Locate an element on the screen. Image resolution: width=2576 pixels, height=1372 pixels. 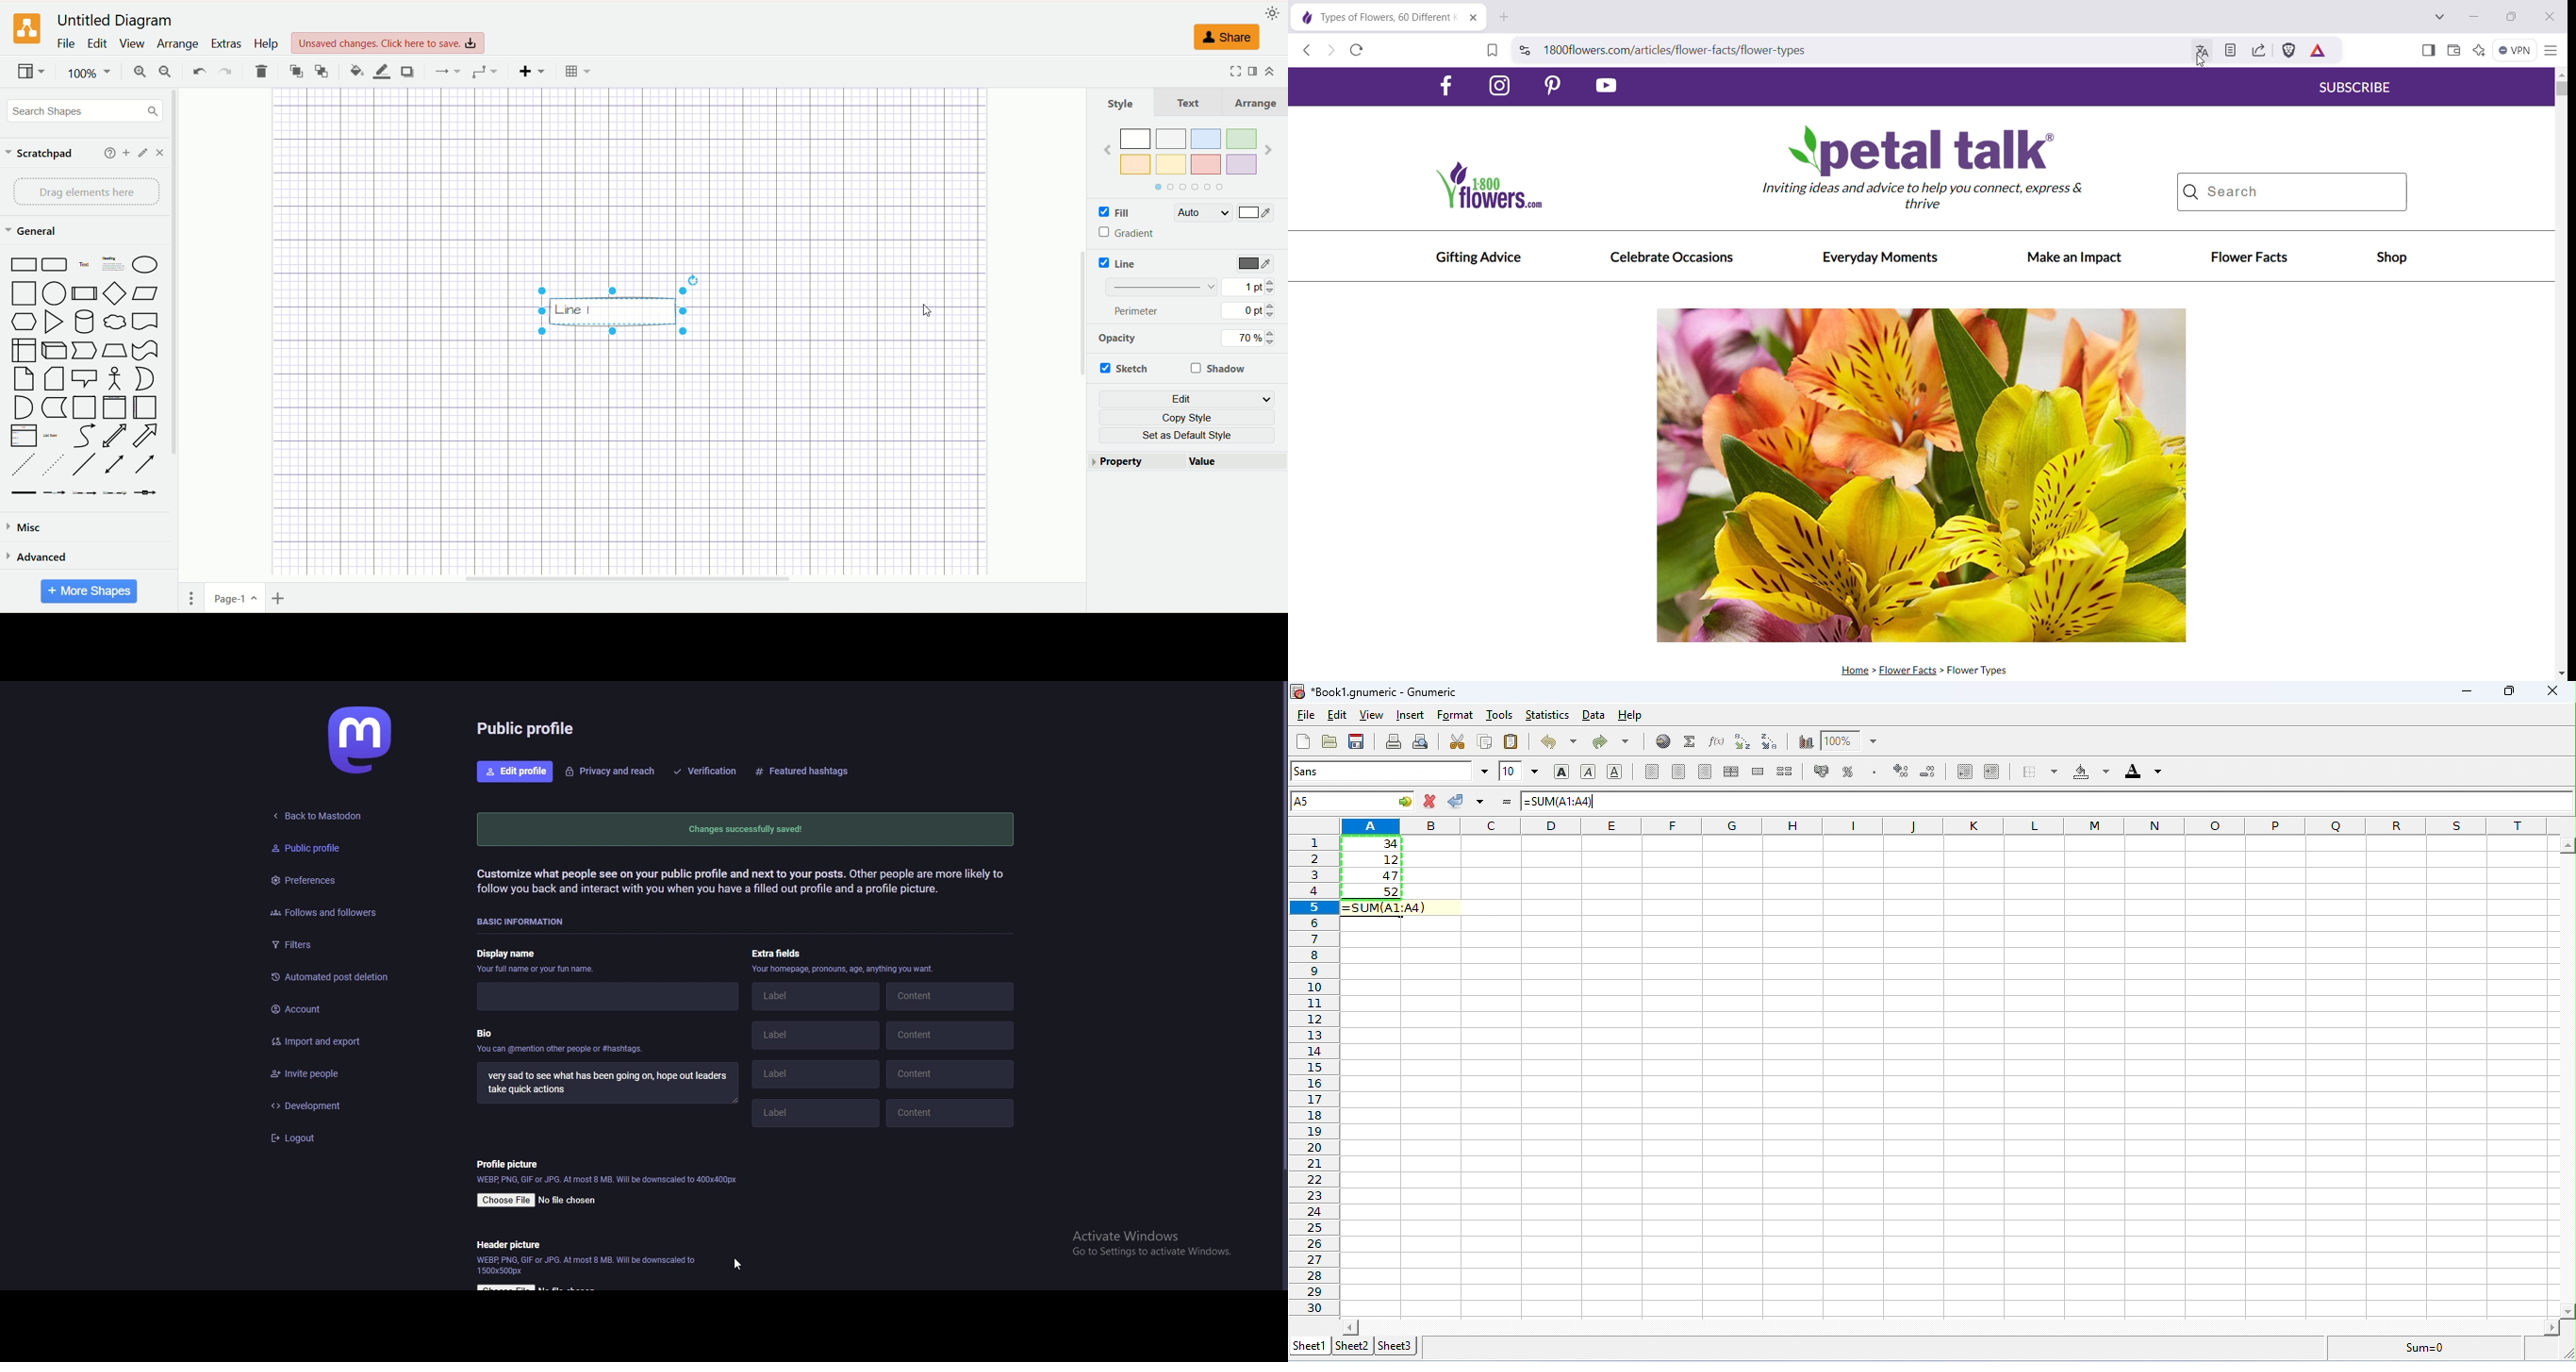
misc is located at coordinates (31, 527).